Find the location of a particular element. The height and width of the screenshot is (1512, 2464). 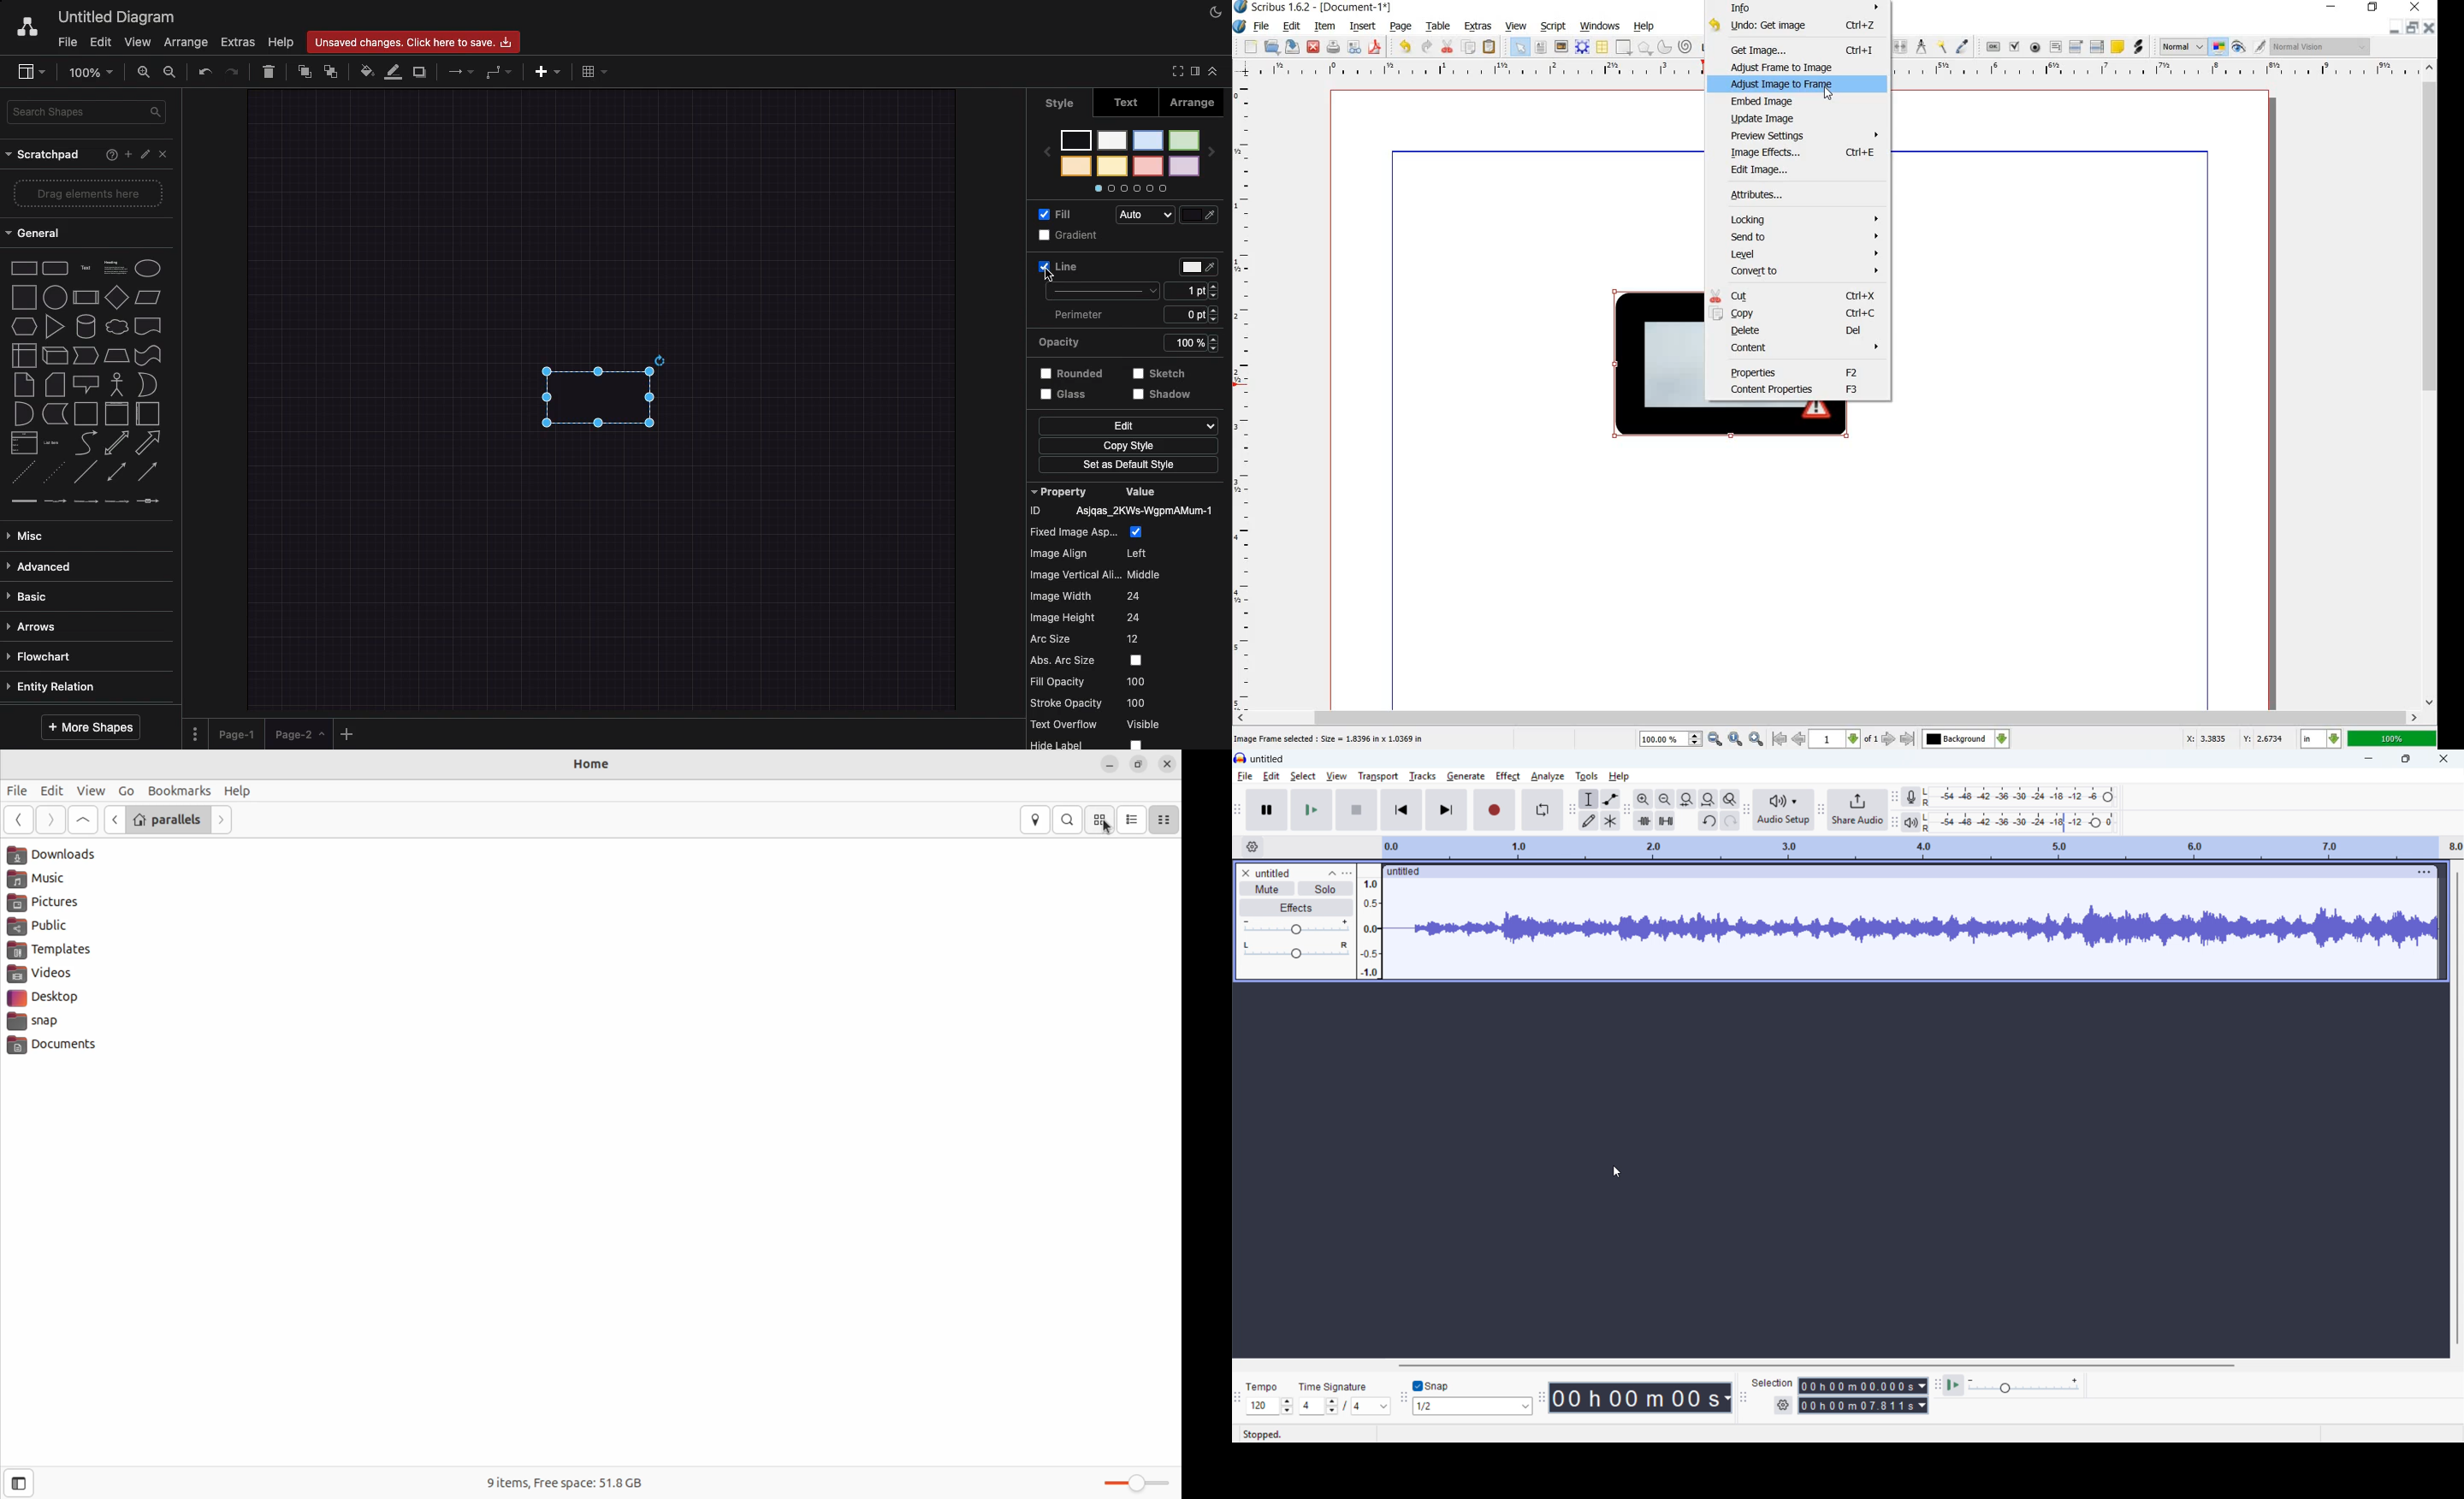

Waypoints is located at coordinates (500, 73).